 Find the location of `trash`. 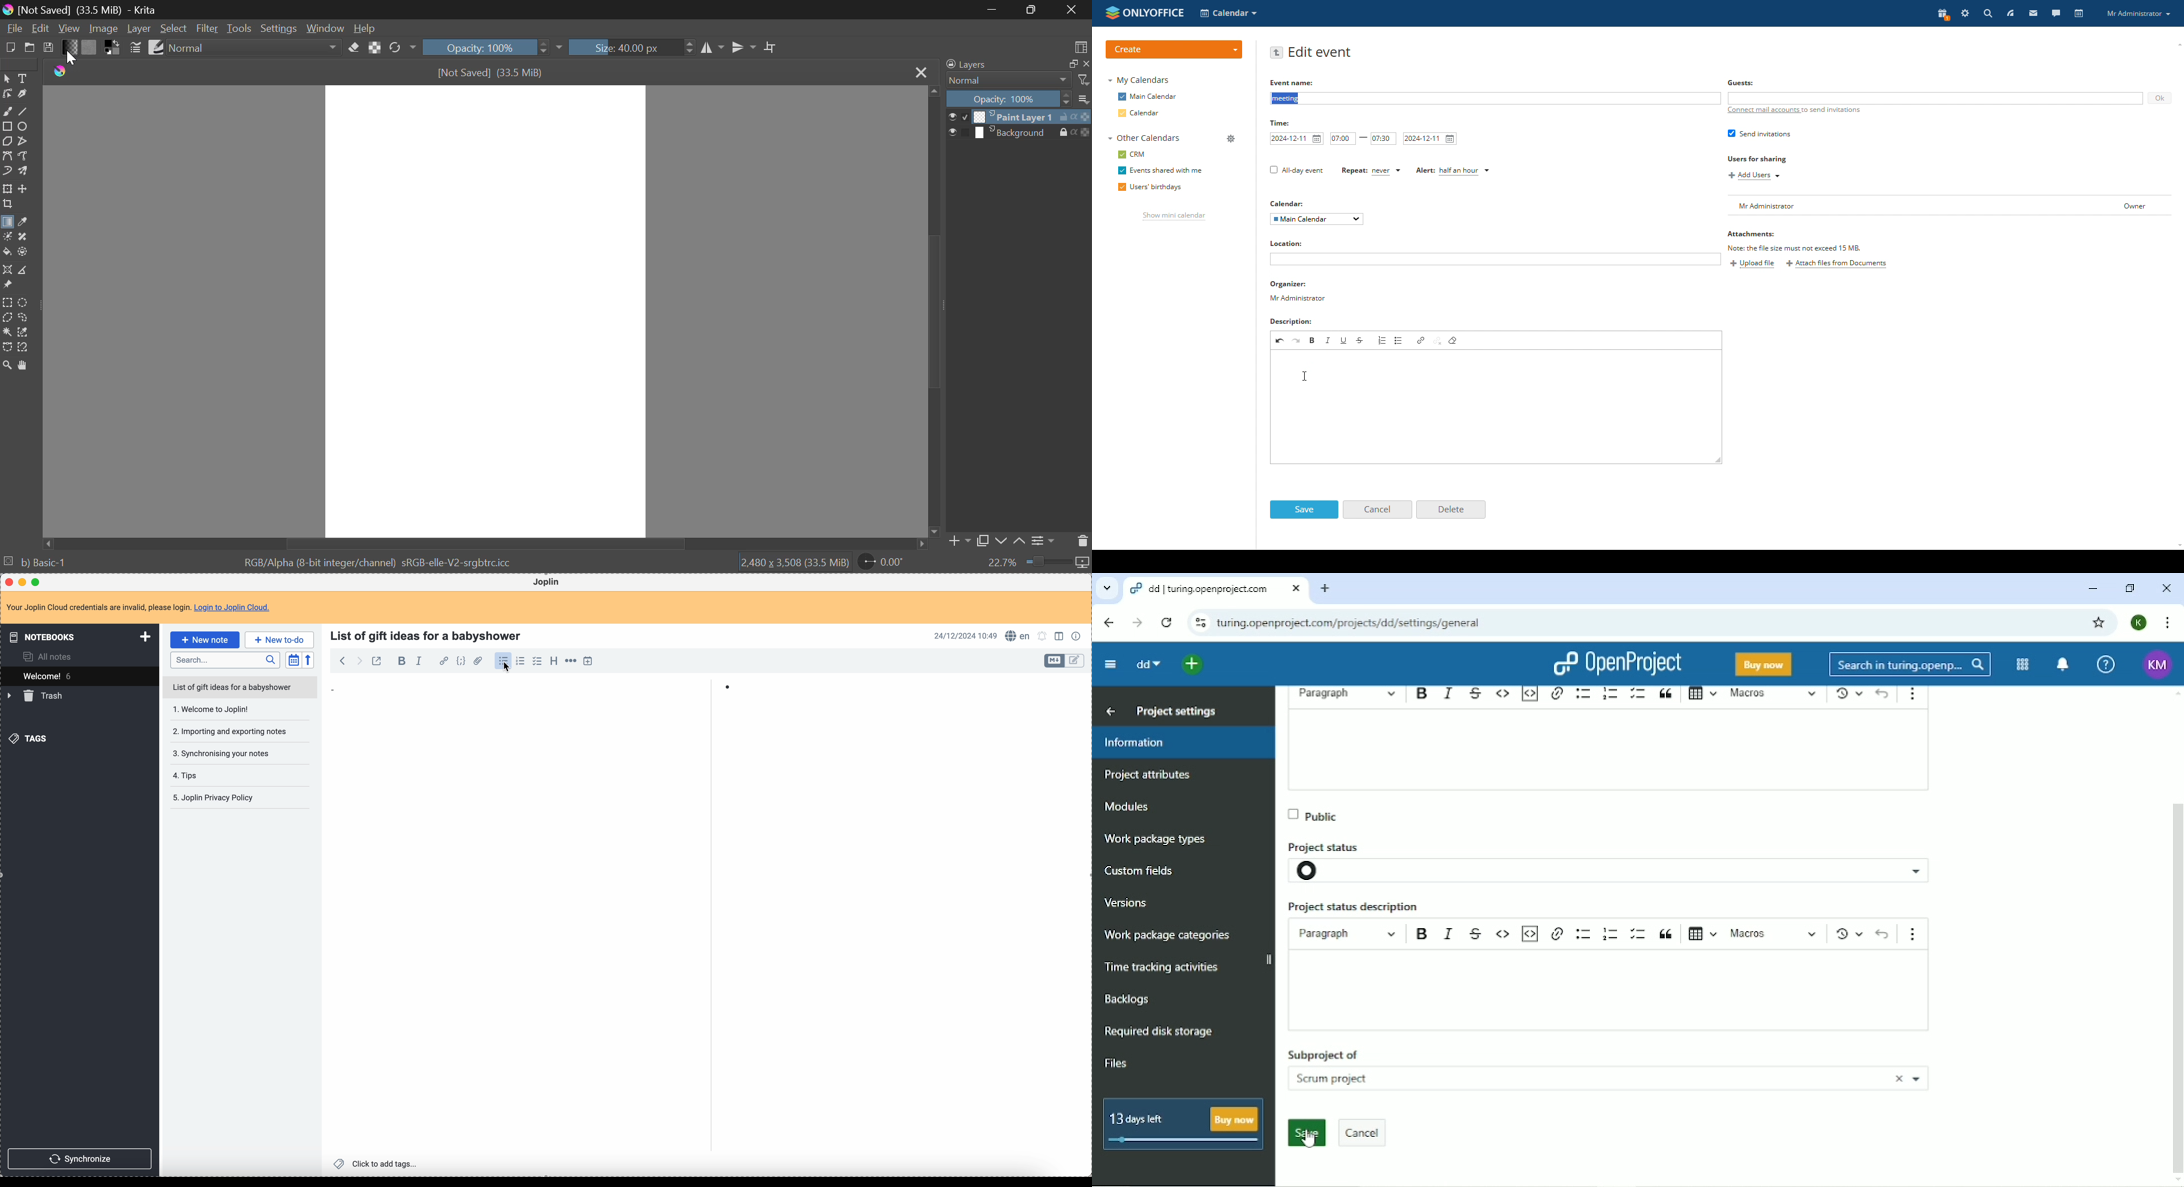

trash is located at coordinates (37, 697).